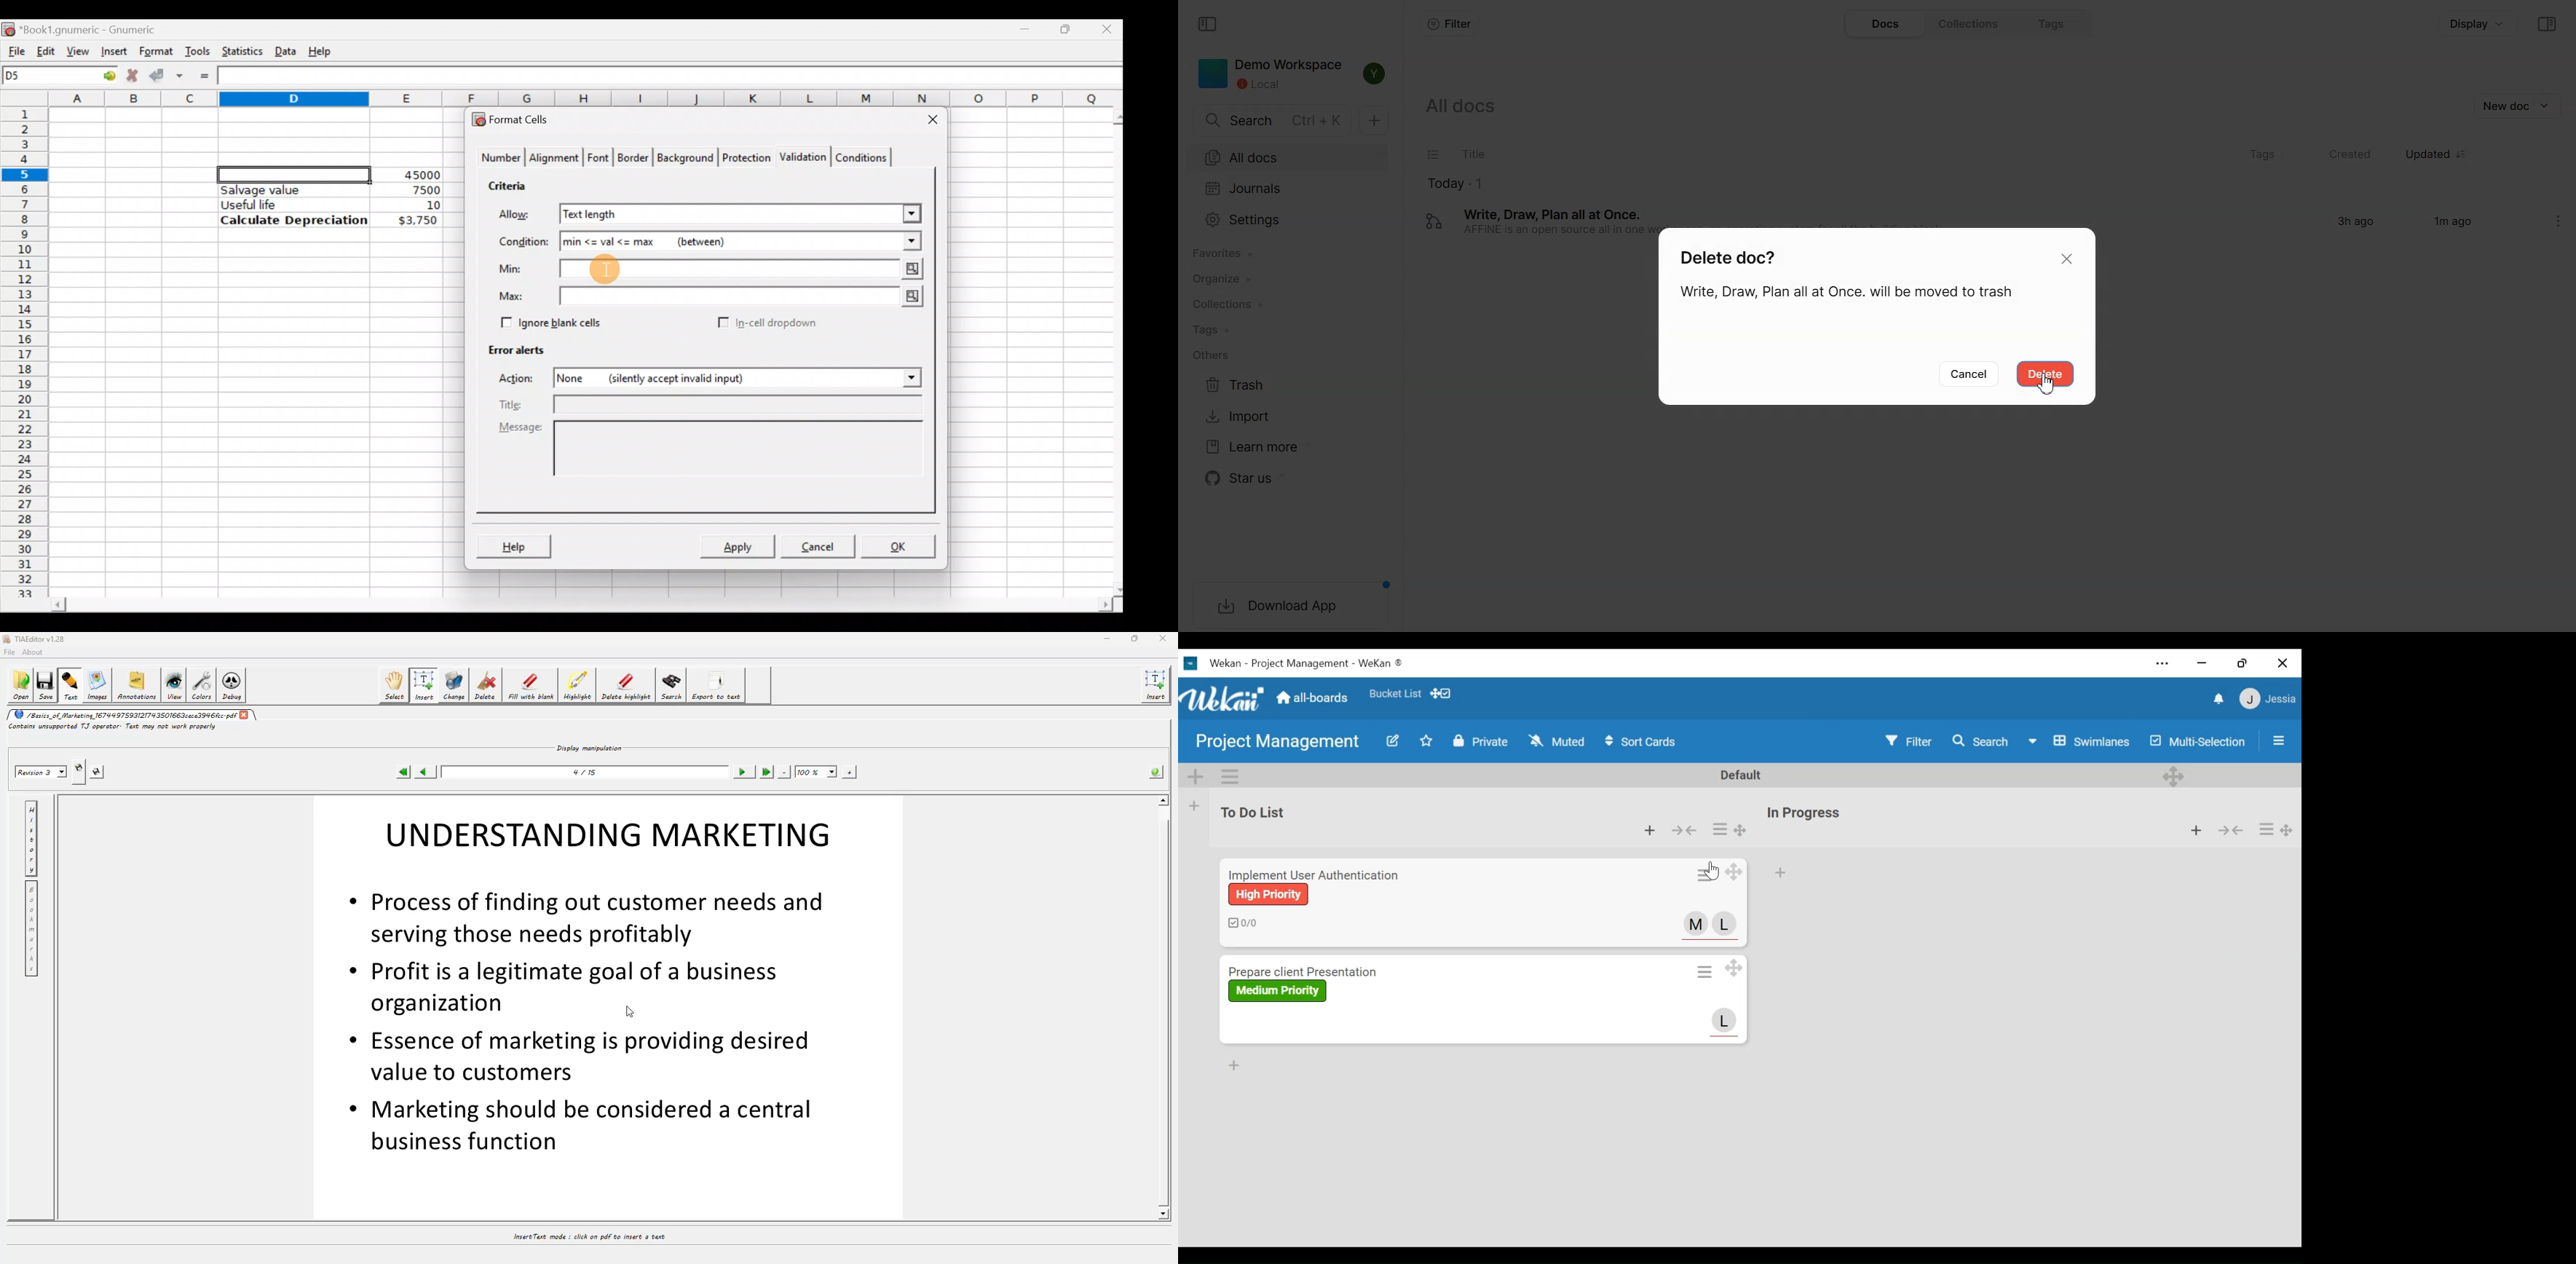 The height and width of the screenshot is (1288, 2576). What do you see at coordinates (418, 175) in the screenshot?
I see `45000` at bounding box center [418, 175].